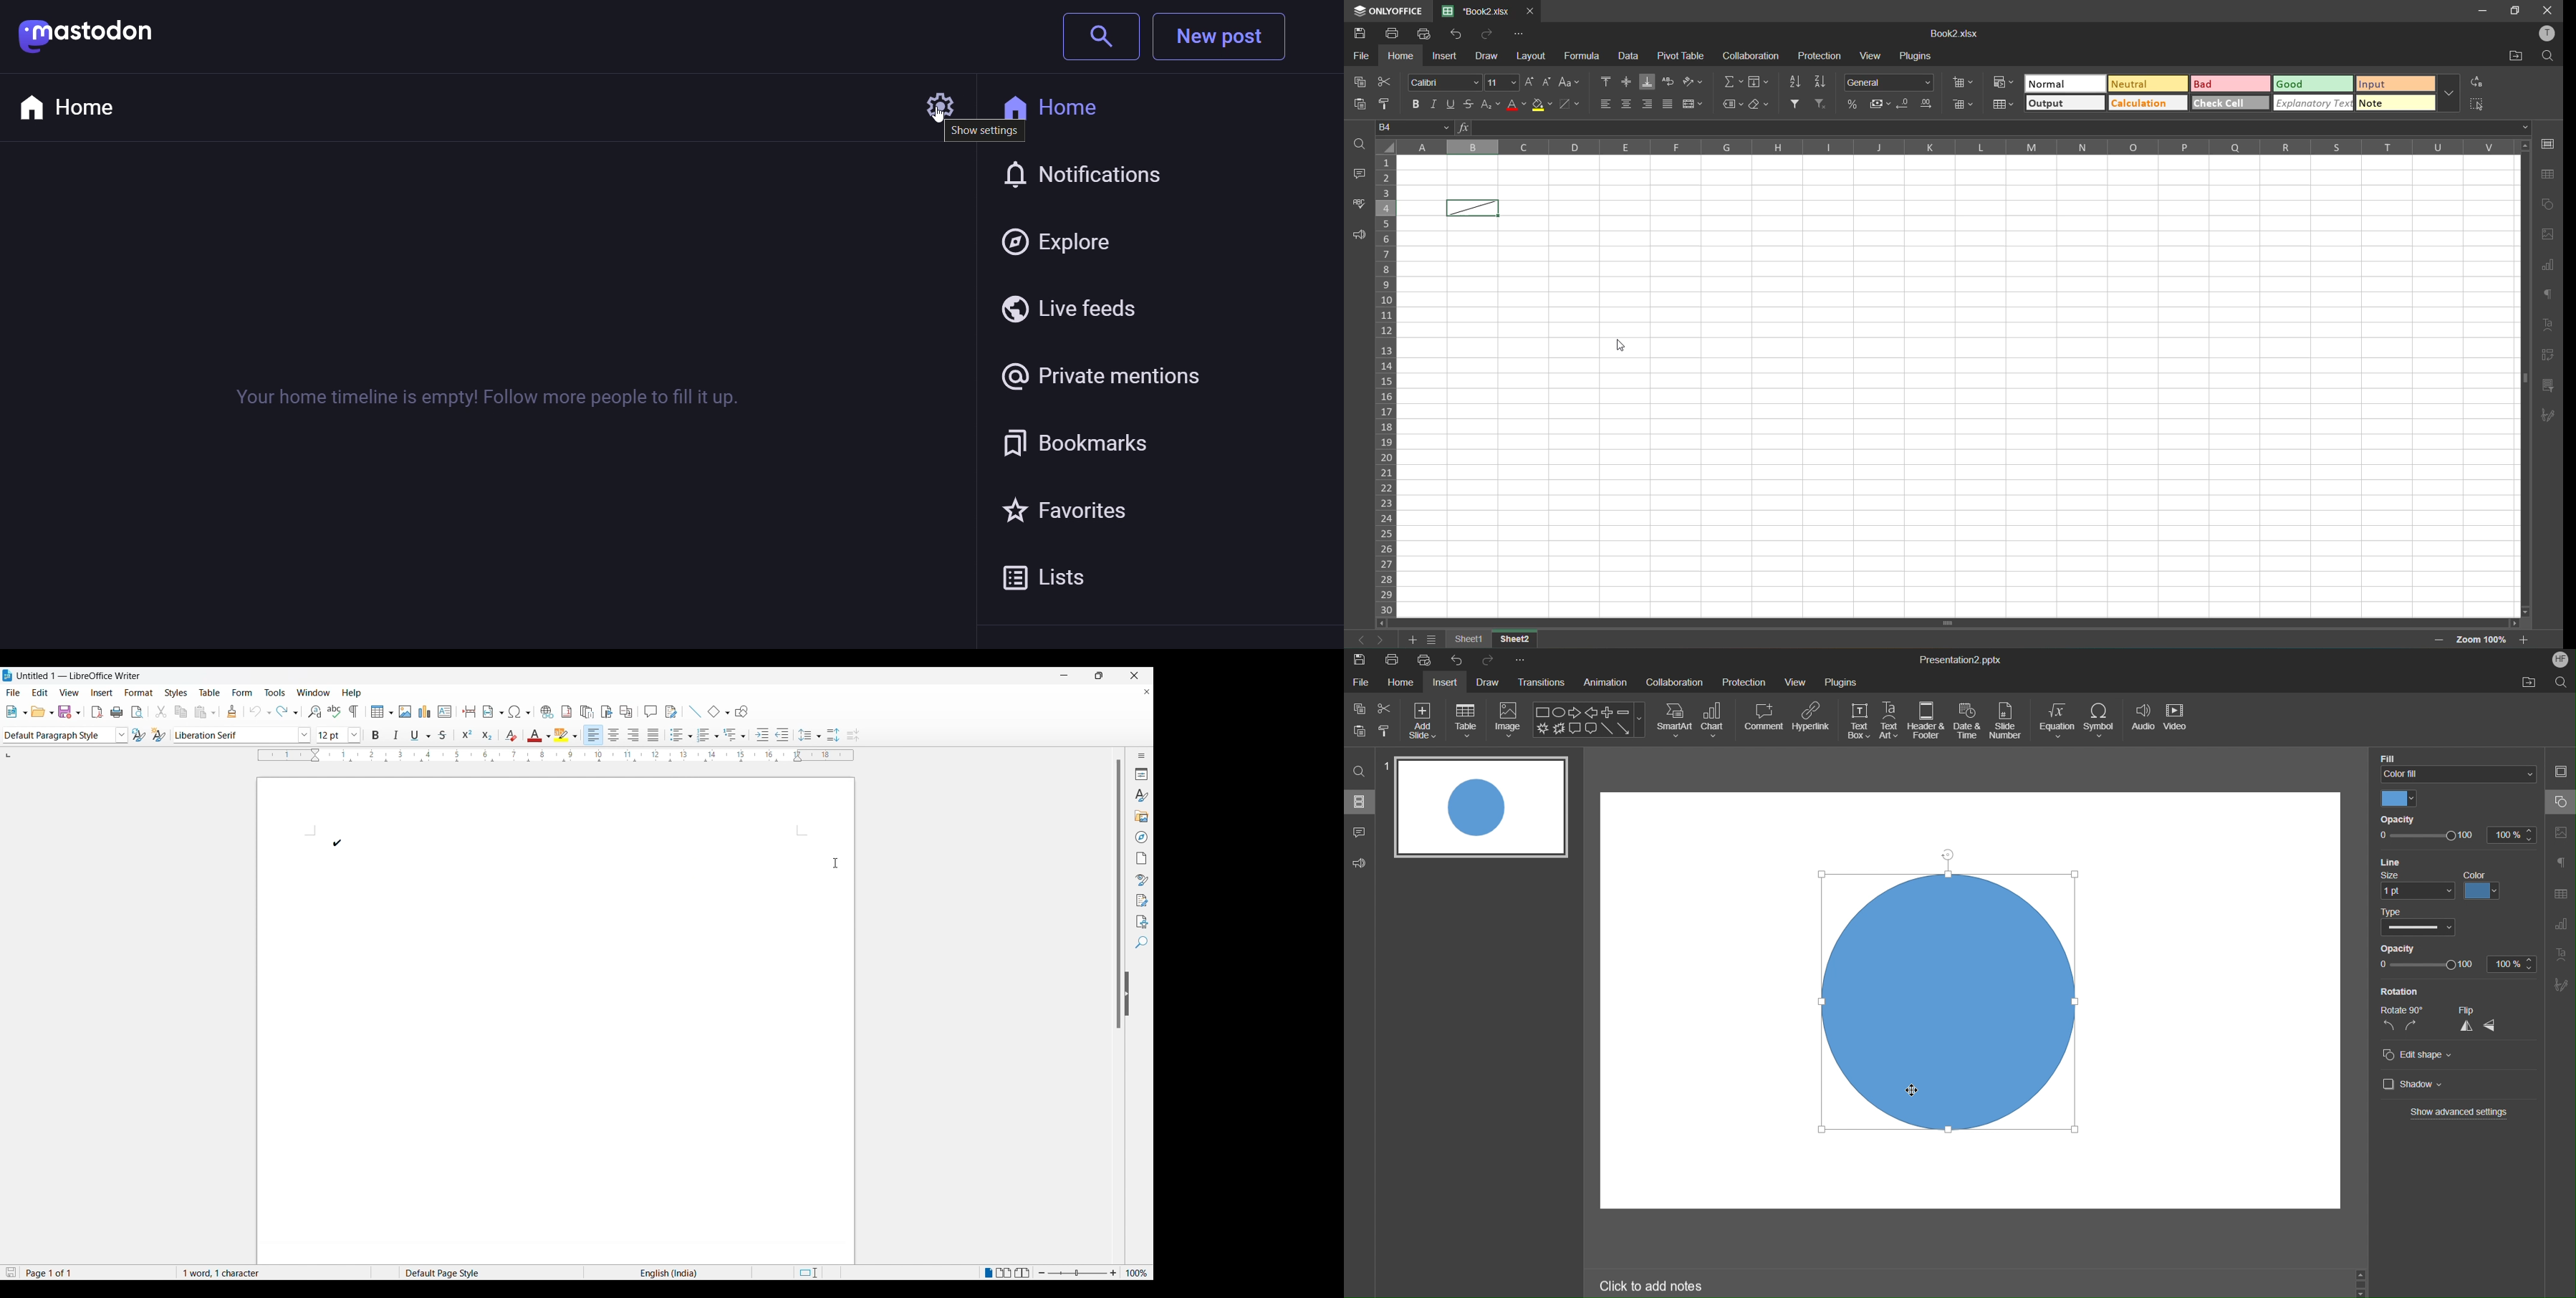 The height and width of the screenshot is (1316, 2576). Describe the element at coordinates (2558, 927) in the screenshot. I see `Graph Settings` at that location.